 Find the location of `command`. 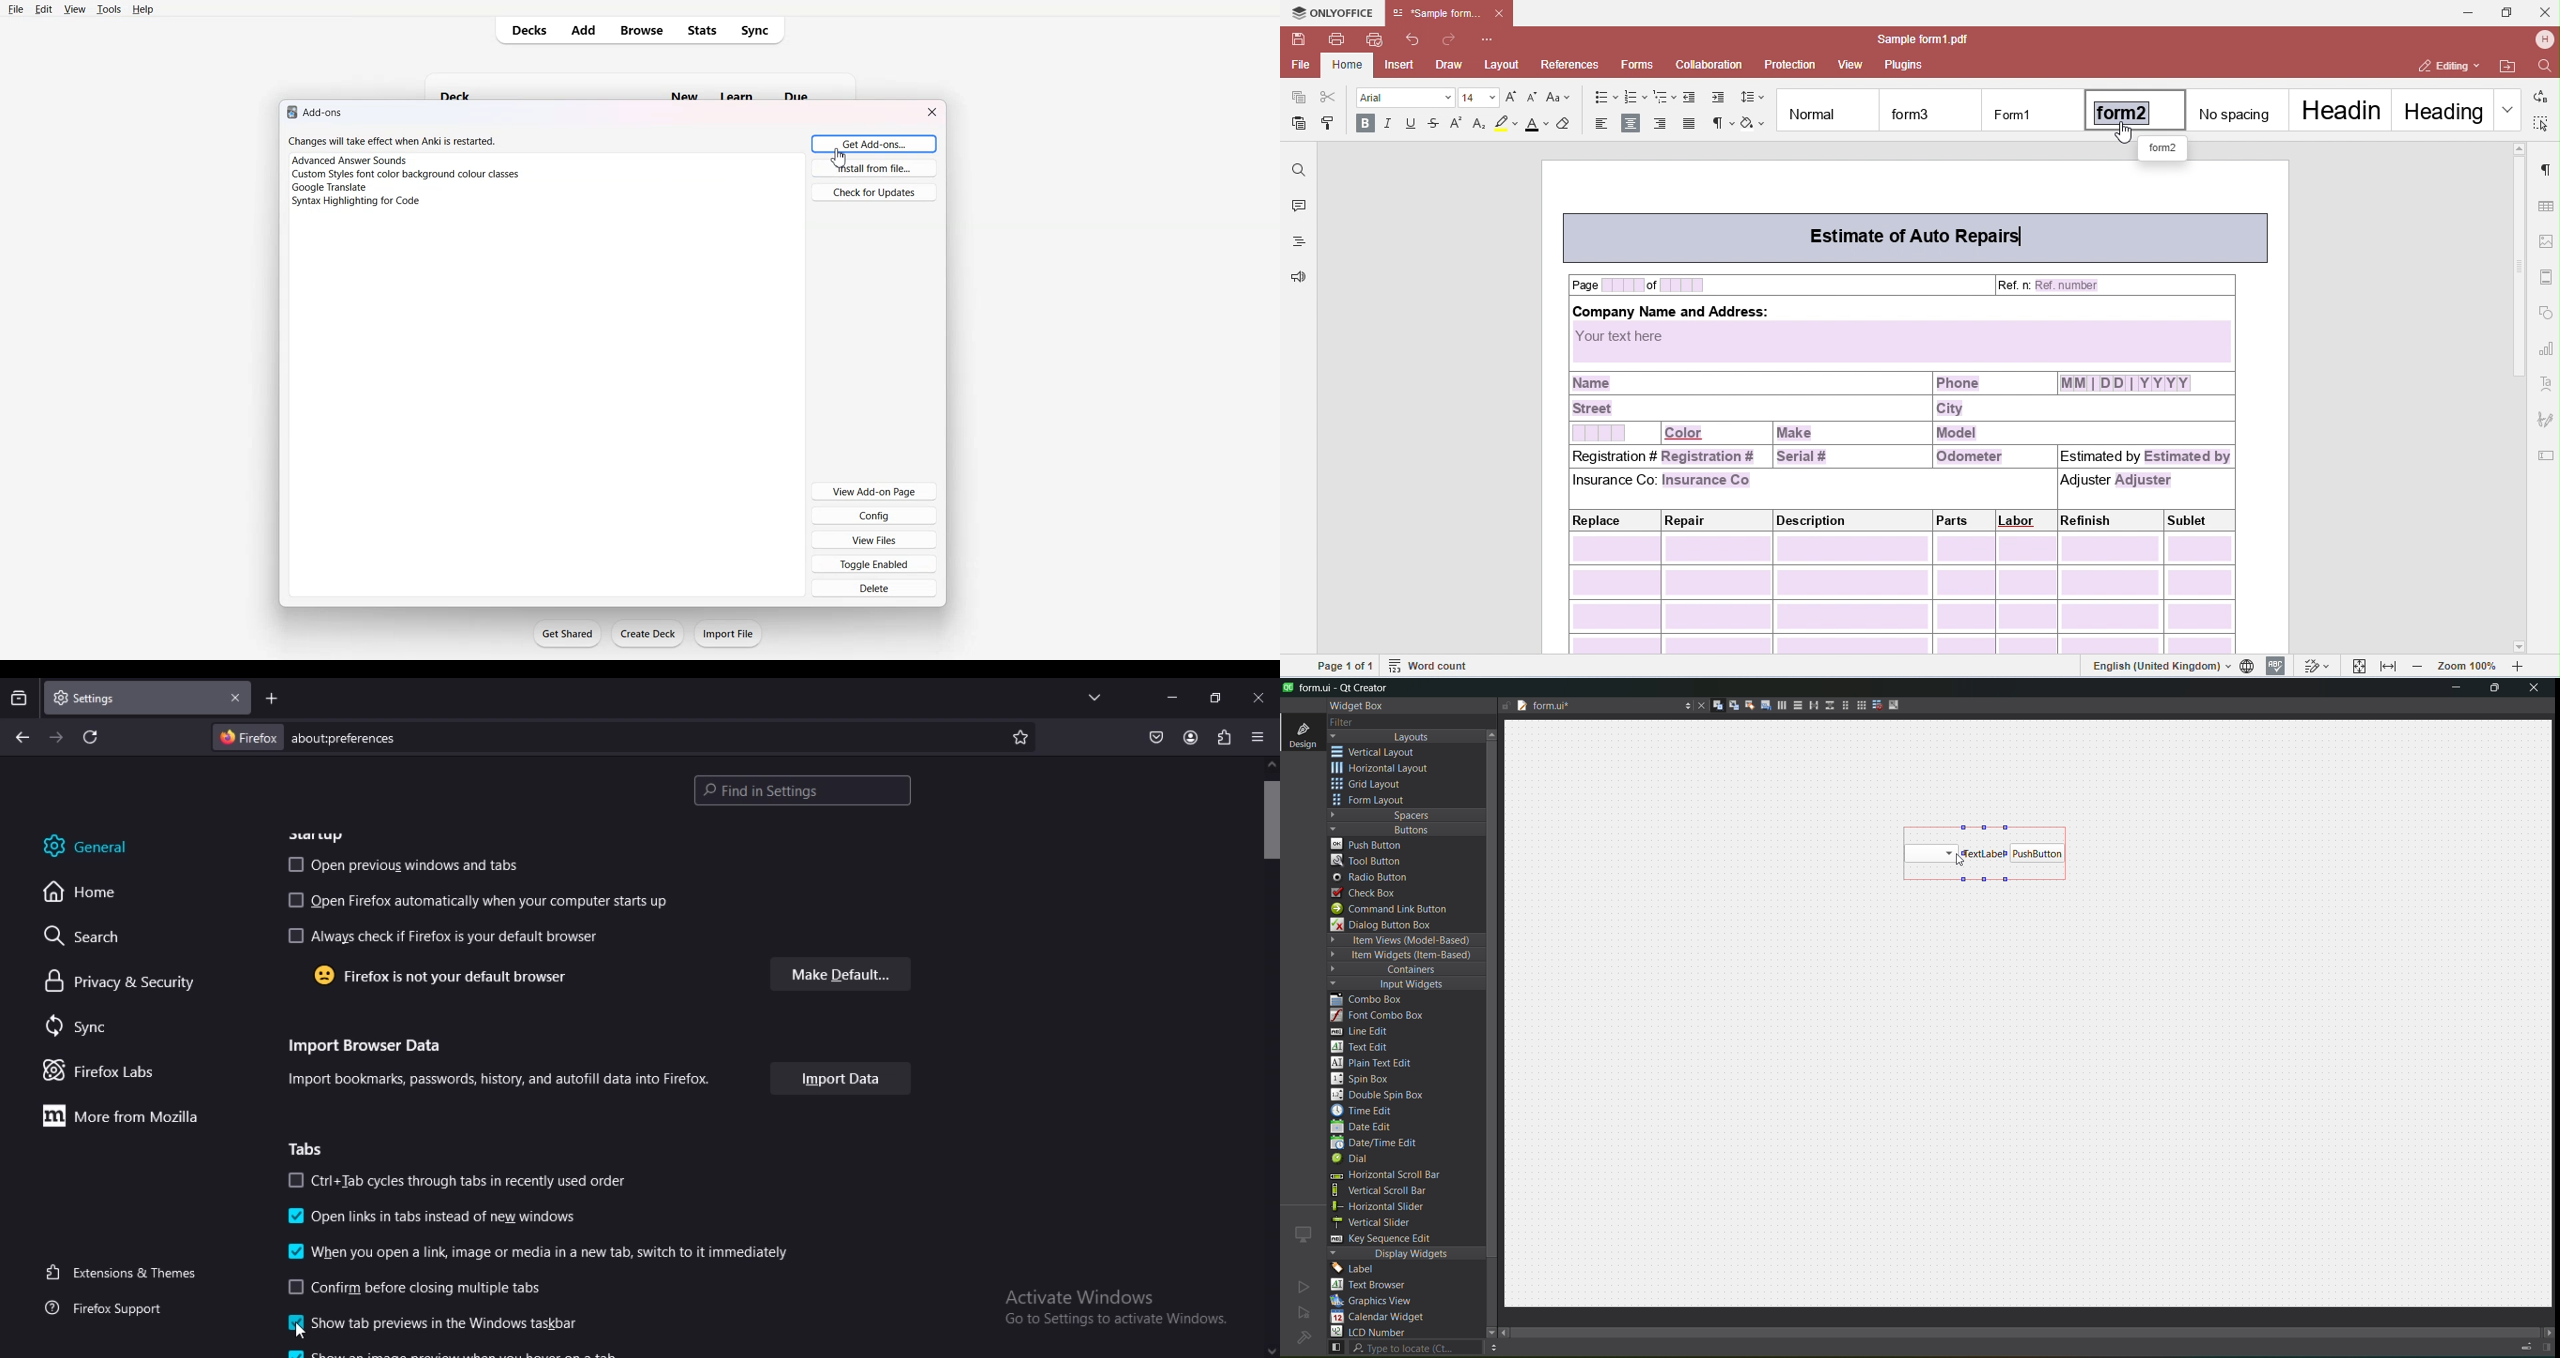

command is located at coordinates (1398, 910).